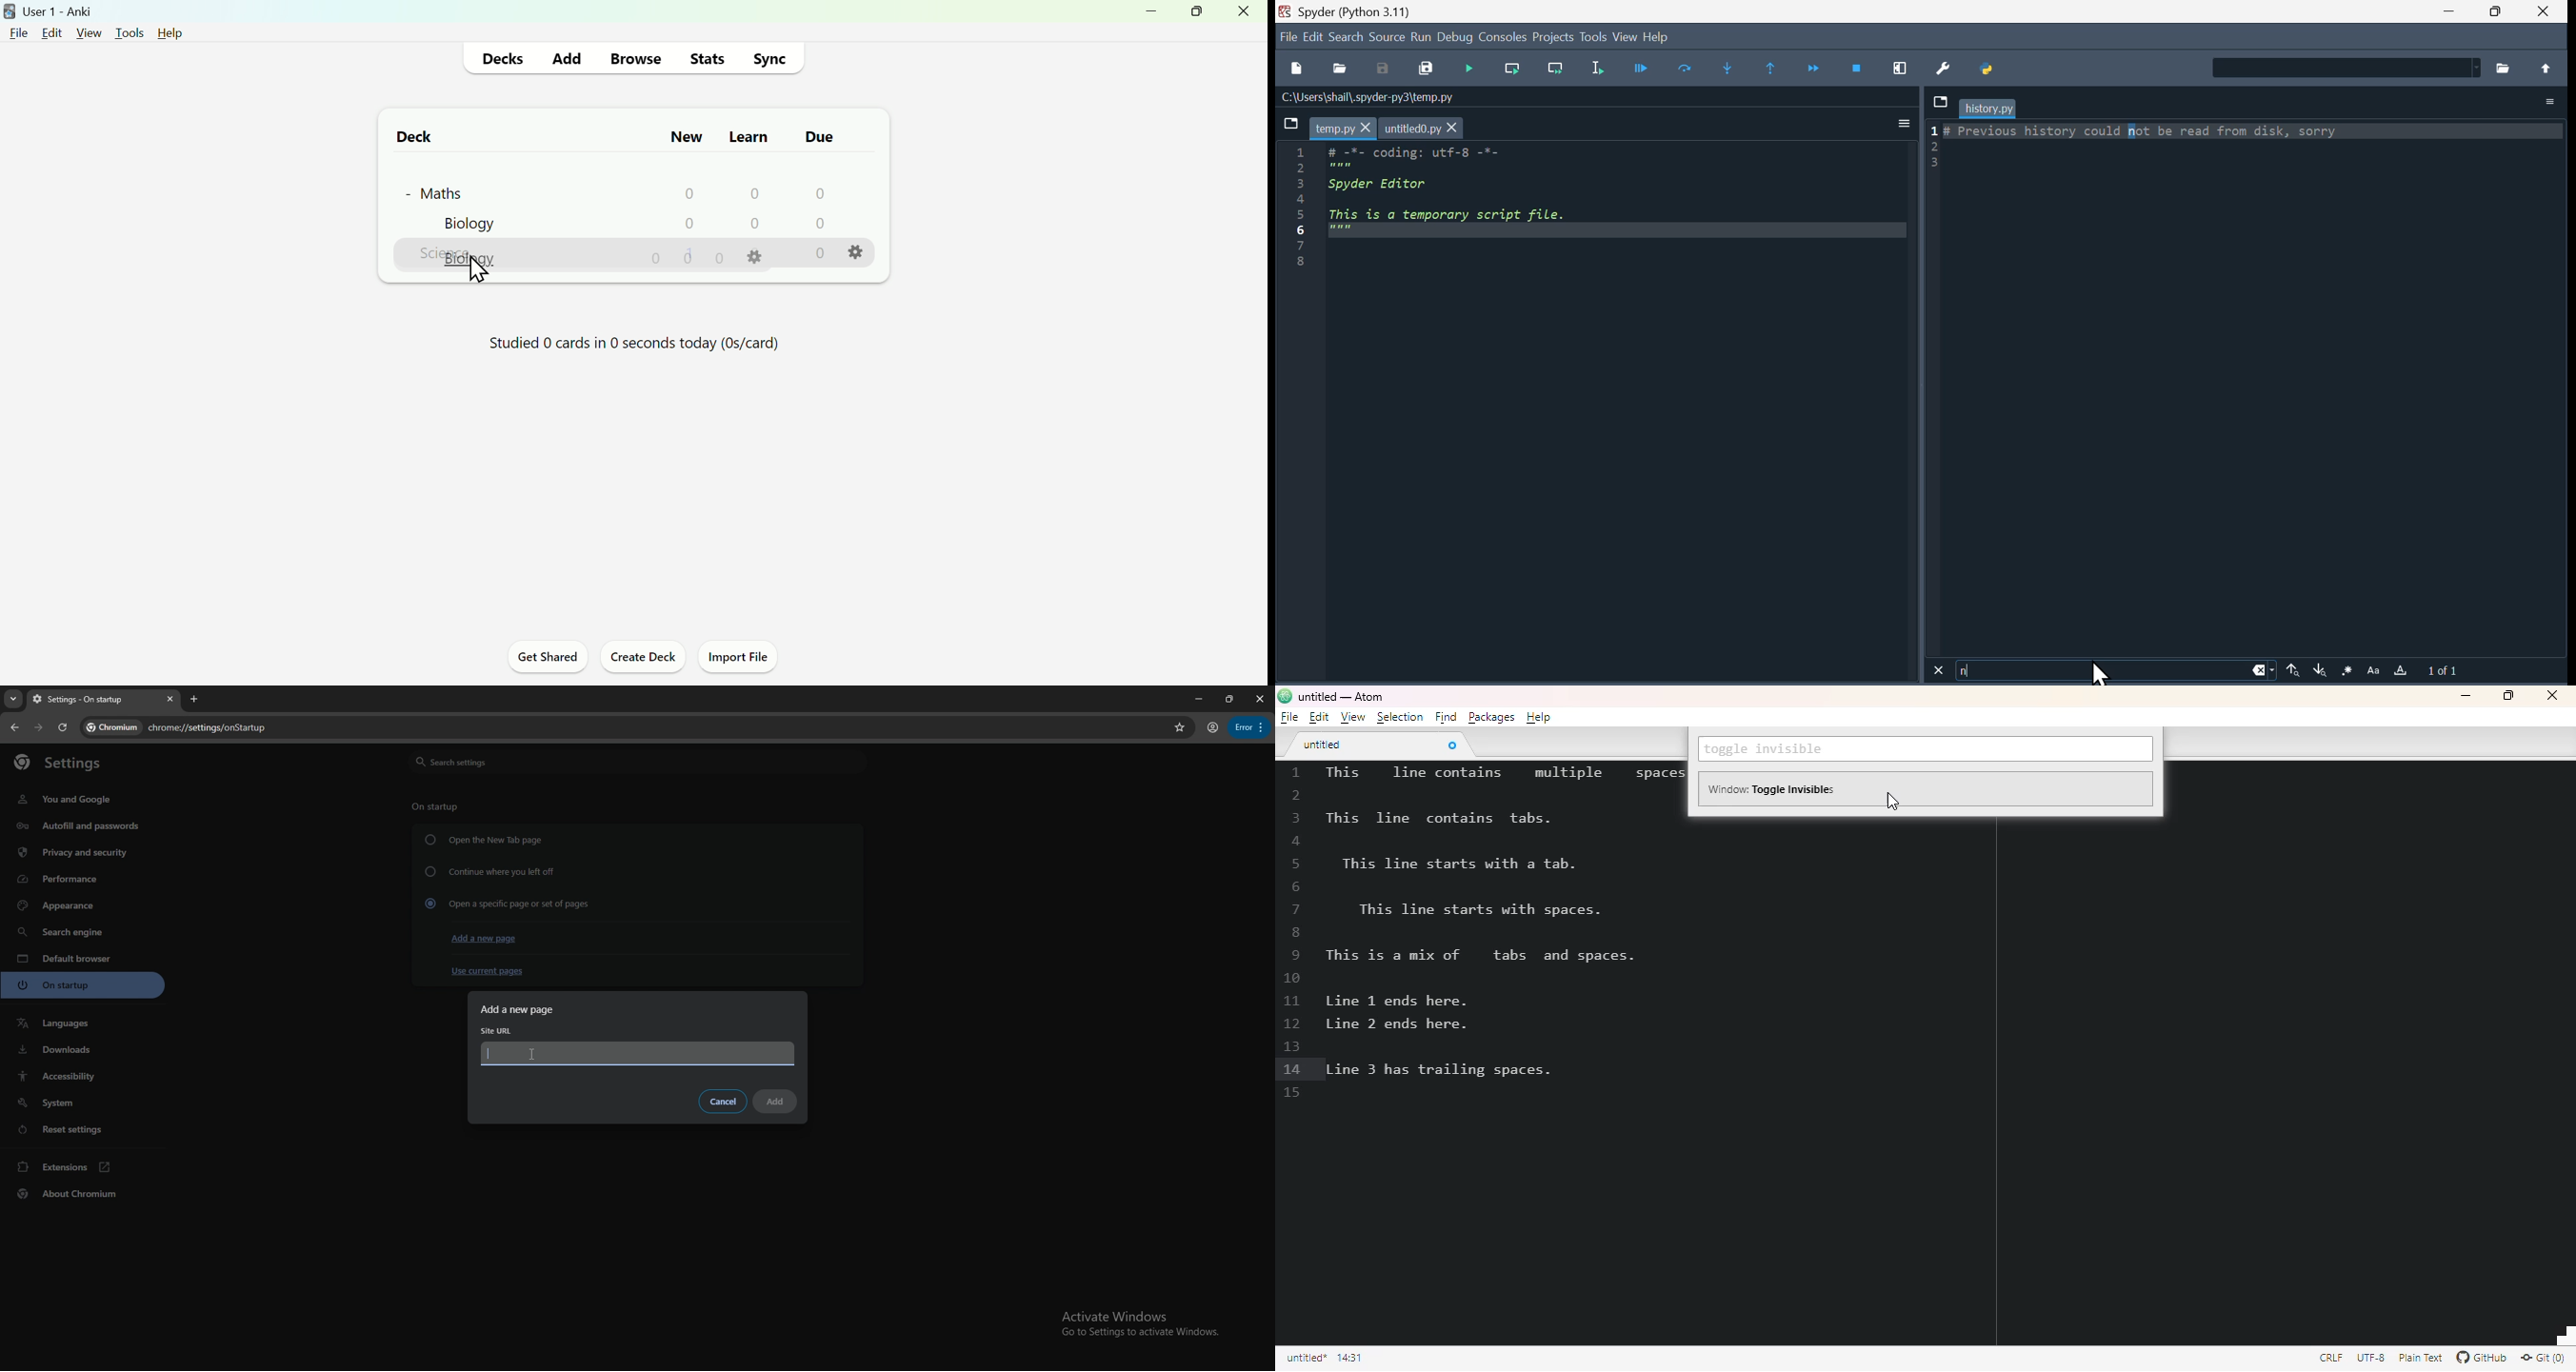 The width and height of the screenshot is (2576, 1372). What do you see at coordinates (1474, 68) in the screenshot?
I see `Run files` at bounding box center [1474, 68].